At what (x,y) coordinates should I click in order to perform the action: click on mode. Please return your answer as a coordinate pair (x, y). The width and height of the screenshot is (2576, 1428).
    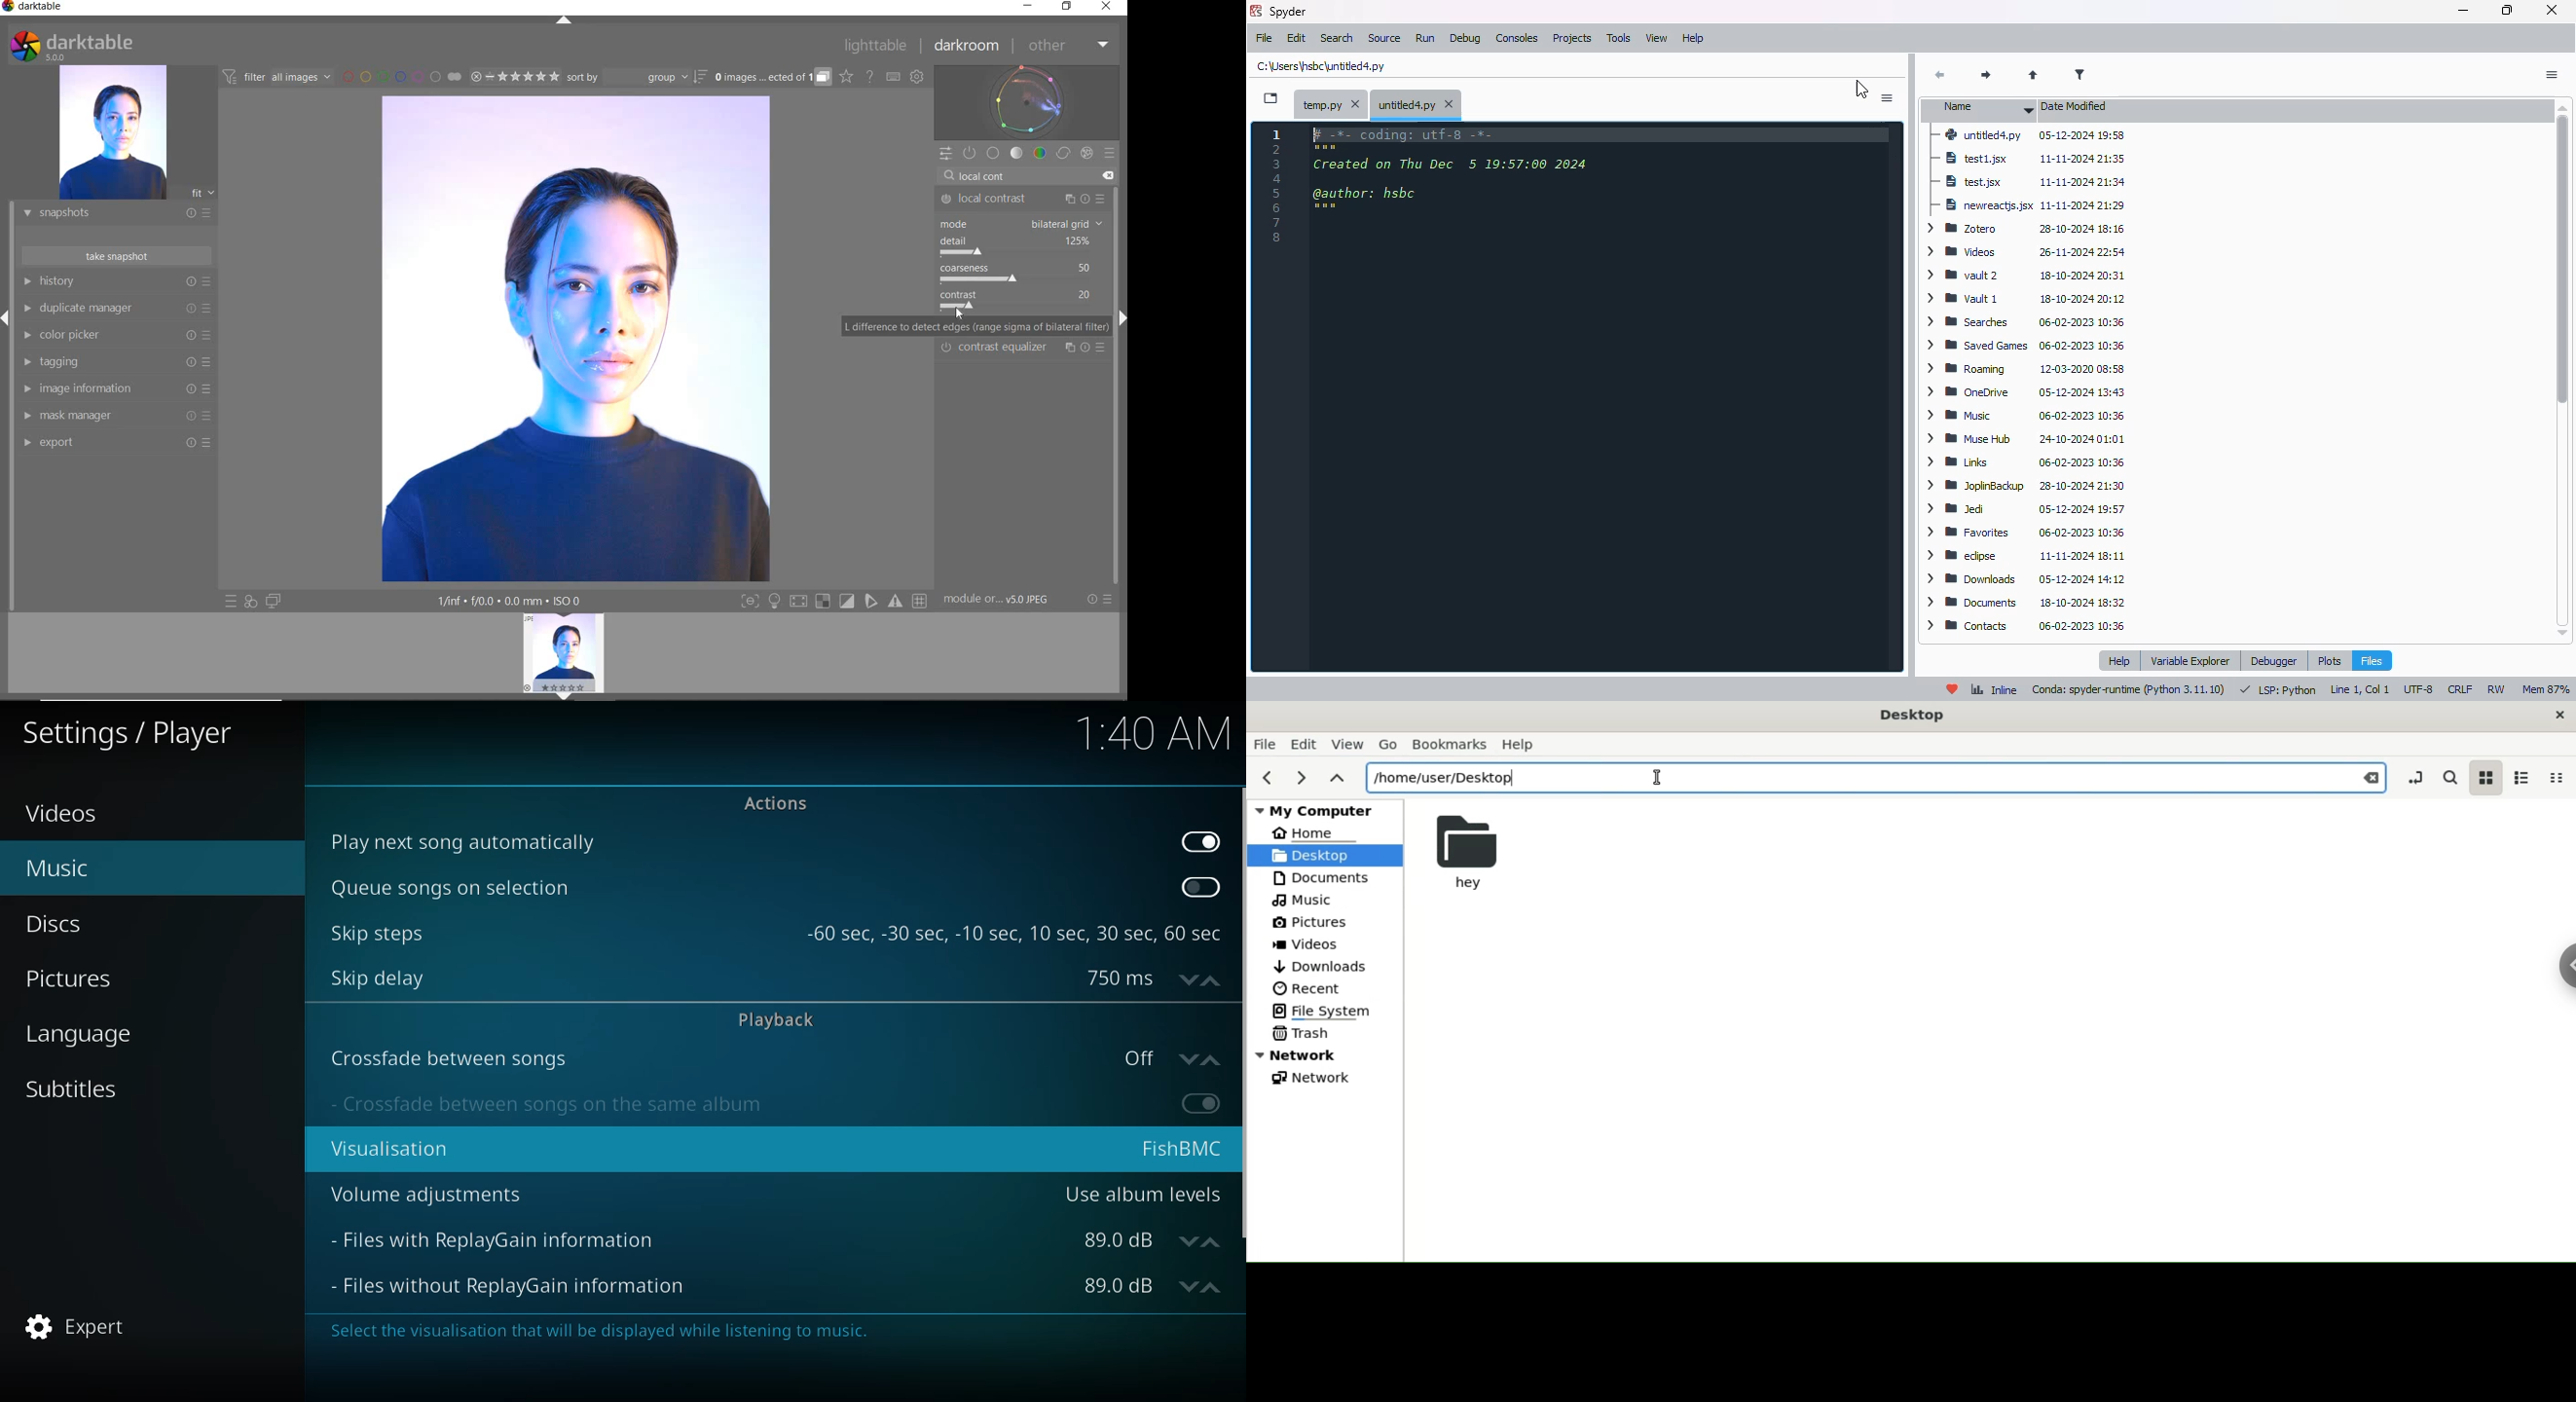
    Looking at the image, I should click on (1021, 224).